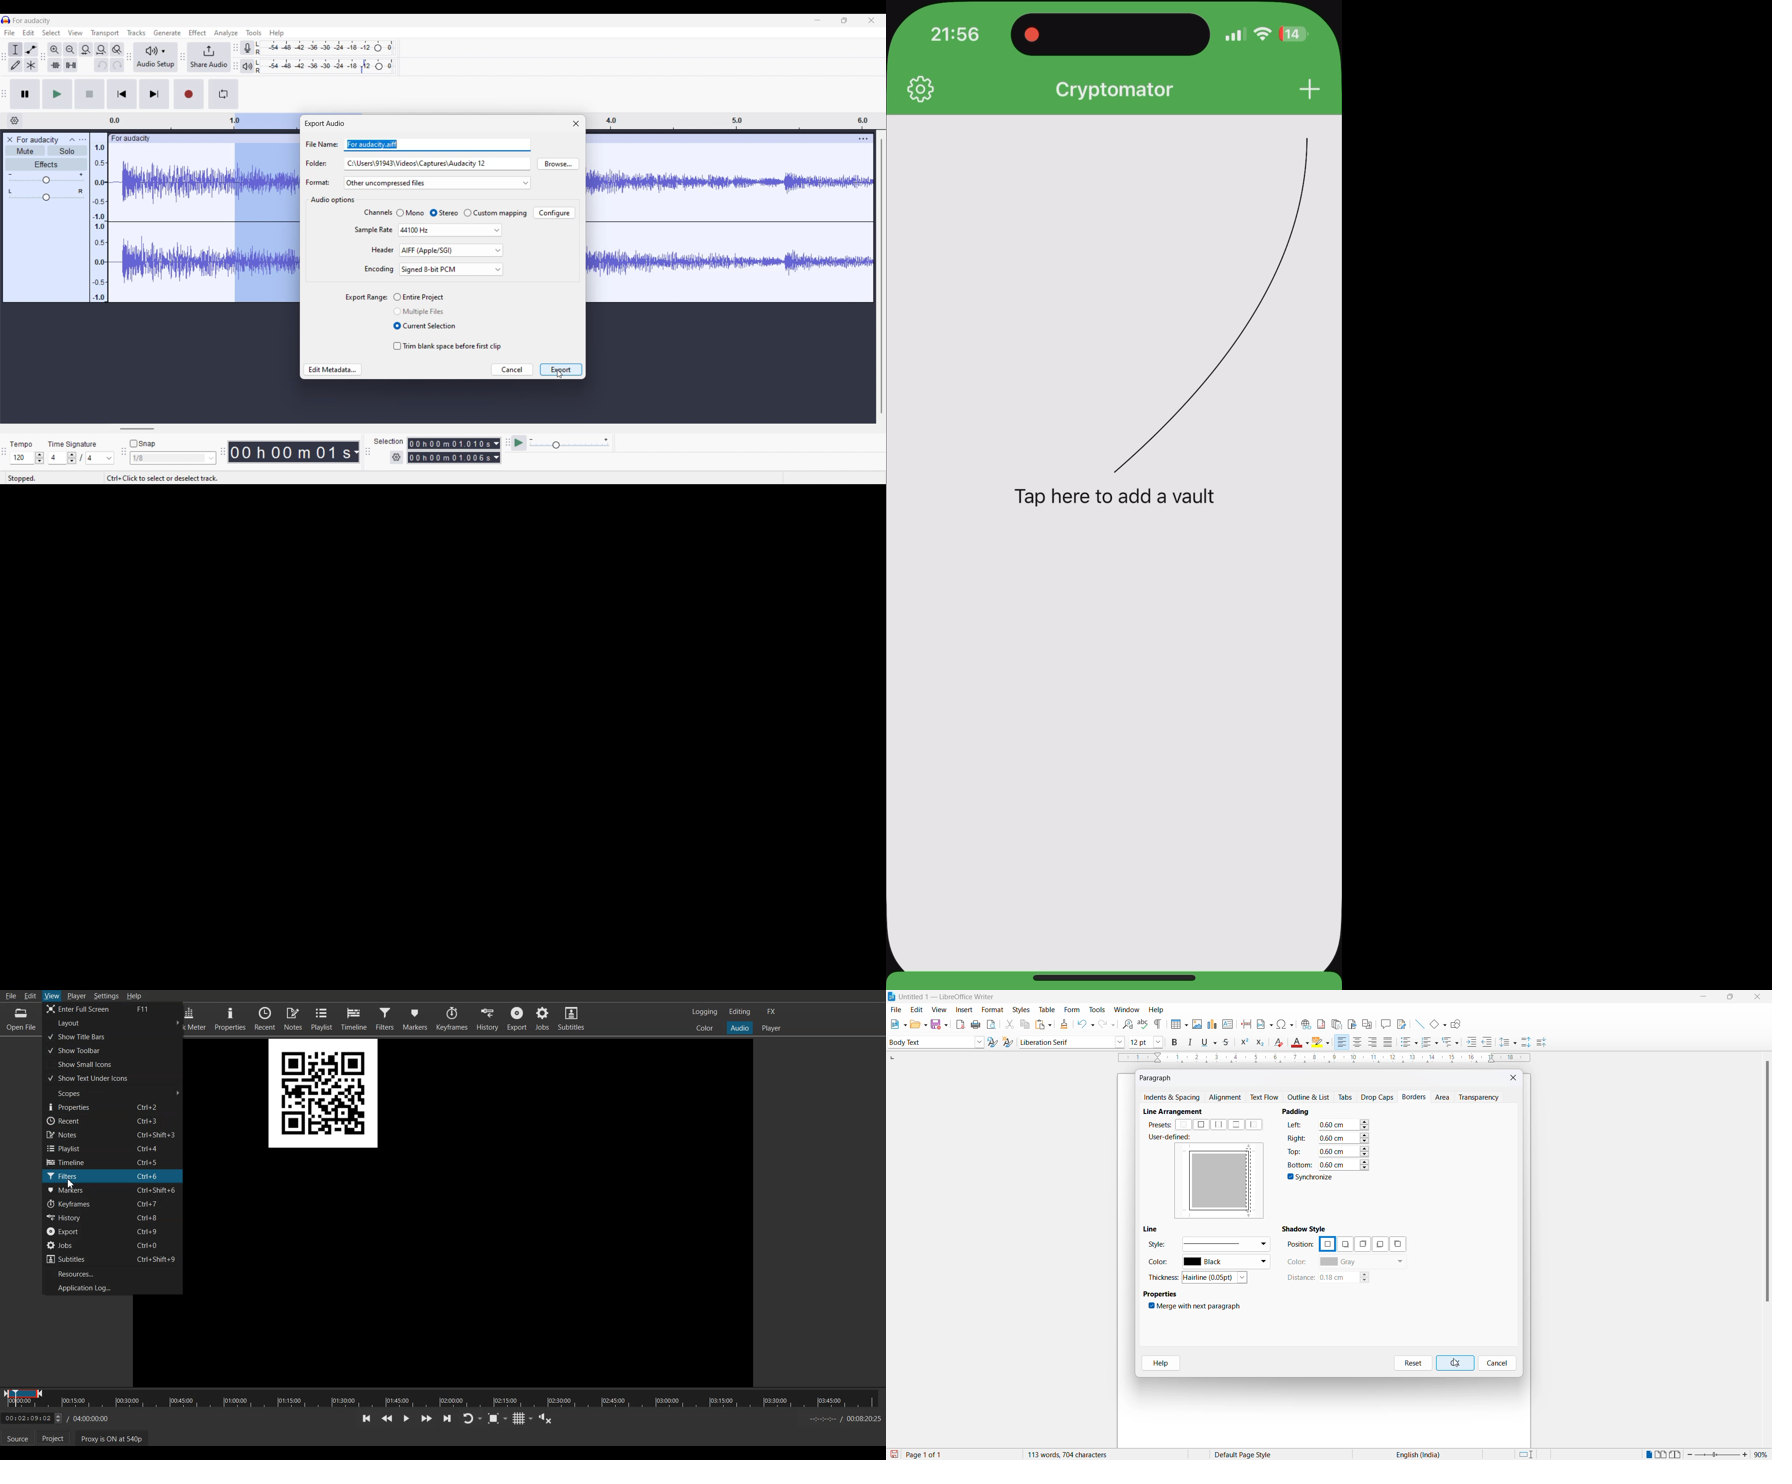  Describe the element at coordinates (113, 1023) in the screenshot. I see `Layout` at that location.